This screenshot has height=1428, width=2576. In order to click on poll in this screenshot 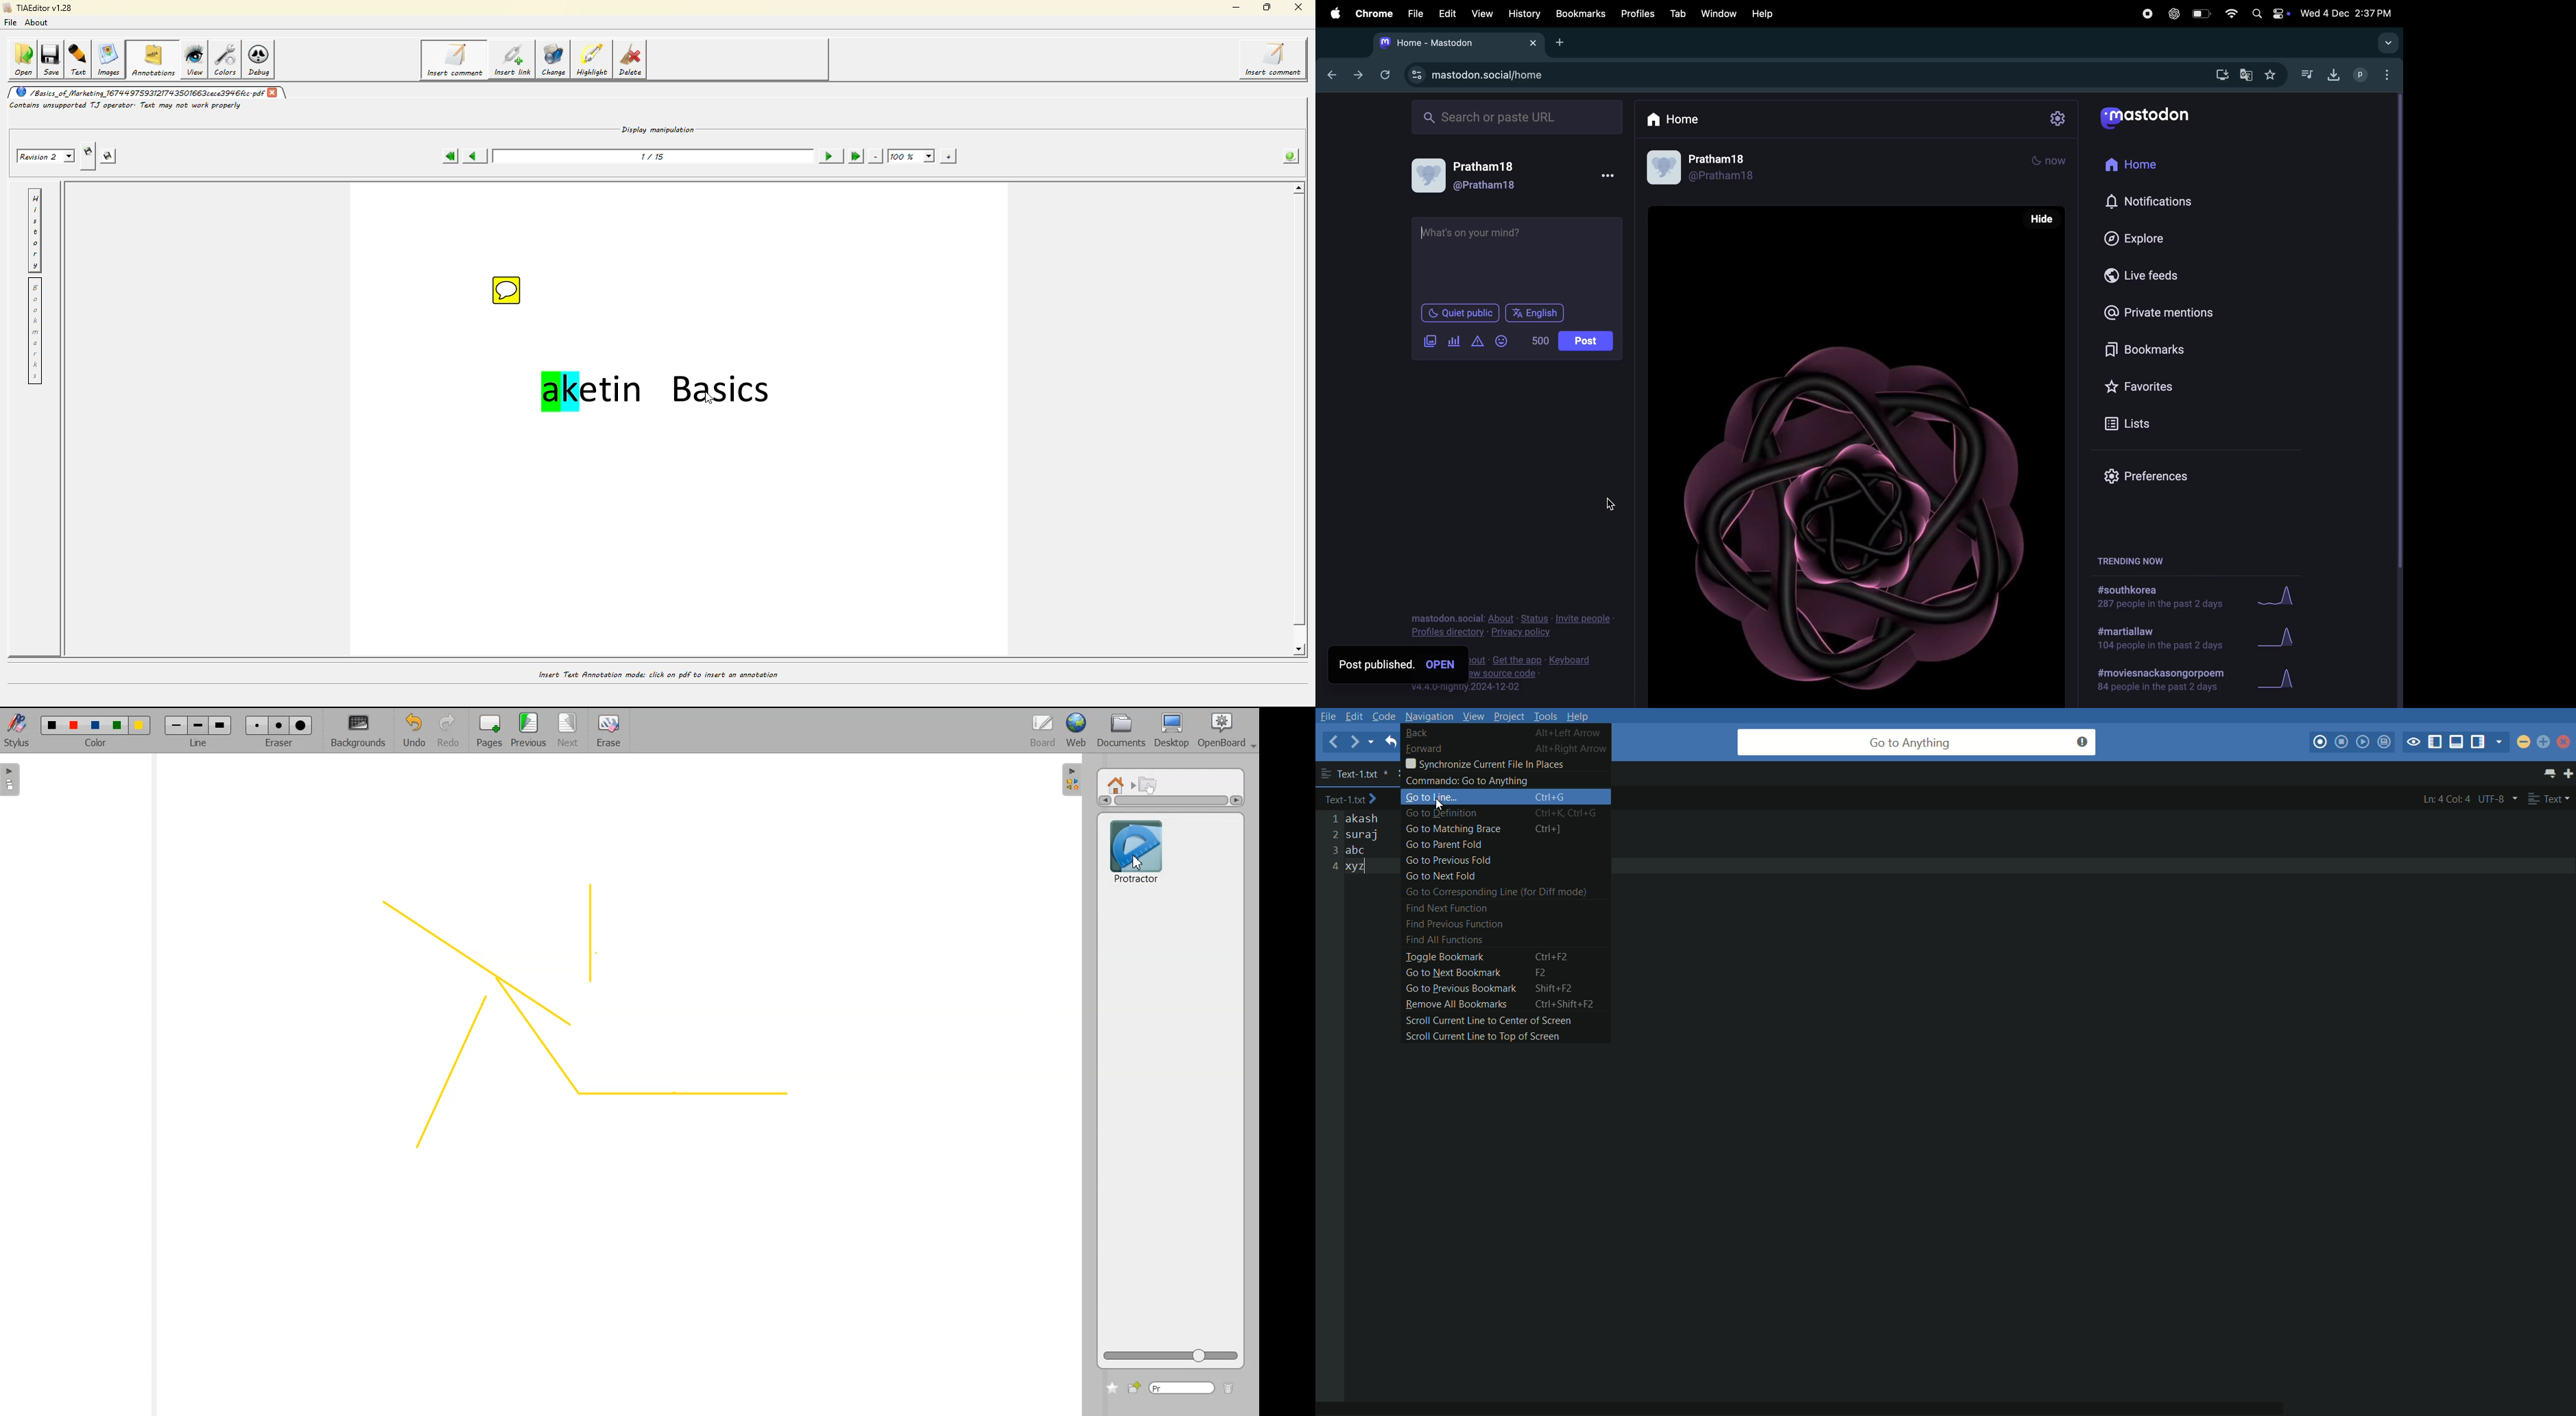, I will do `click(1454, 342)`.